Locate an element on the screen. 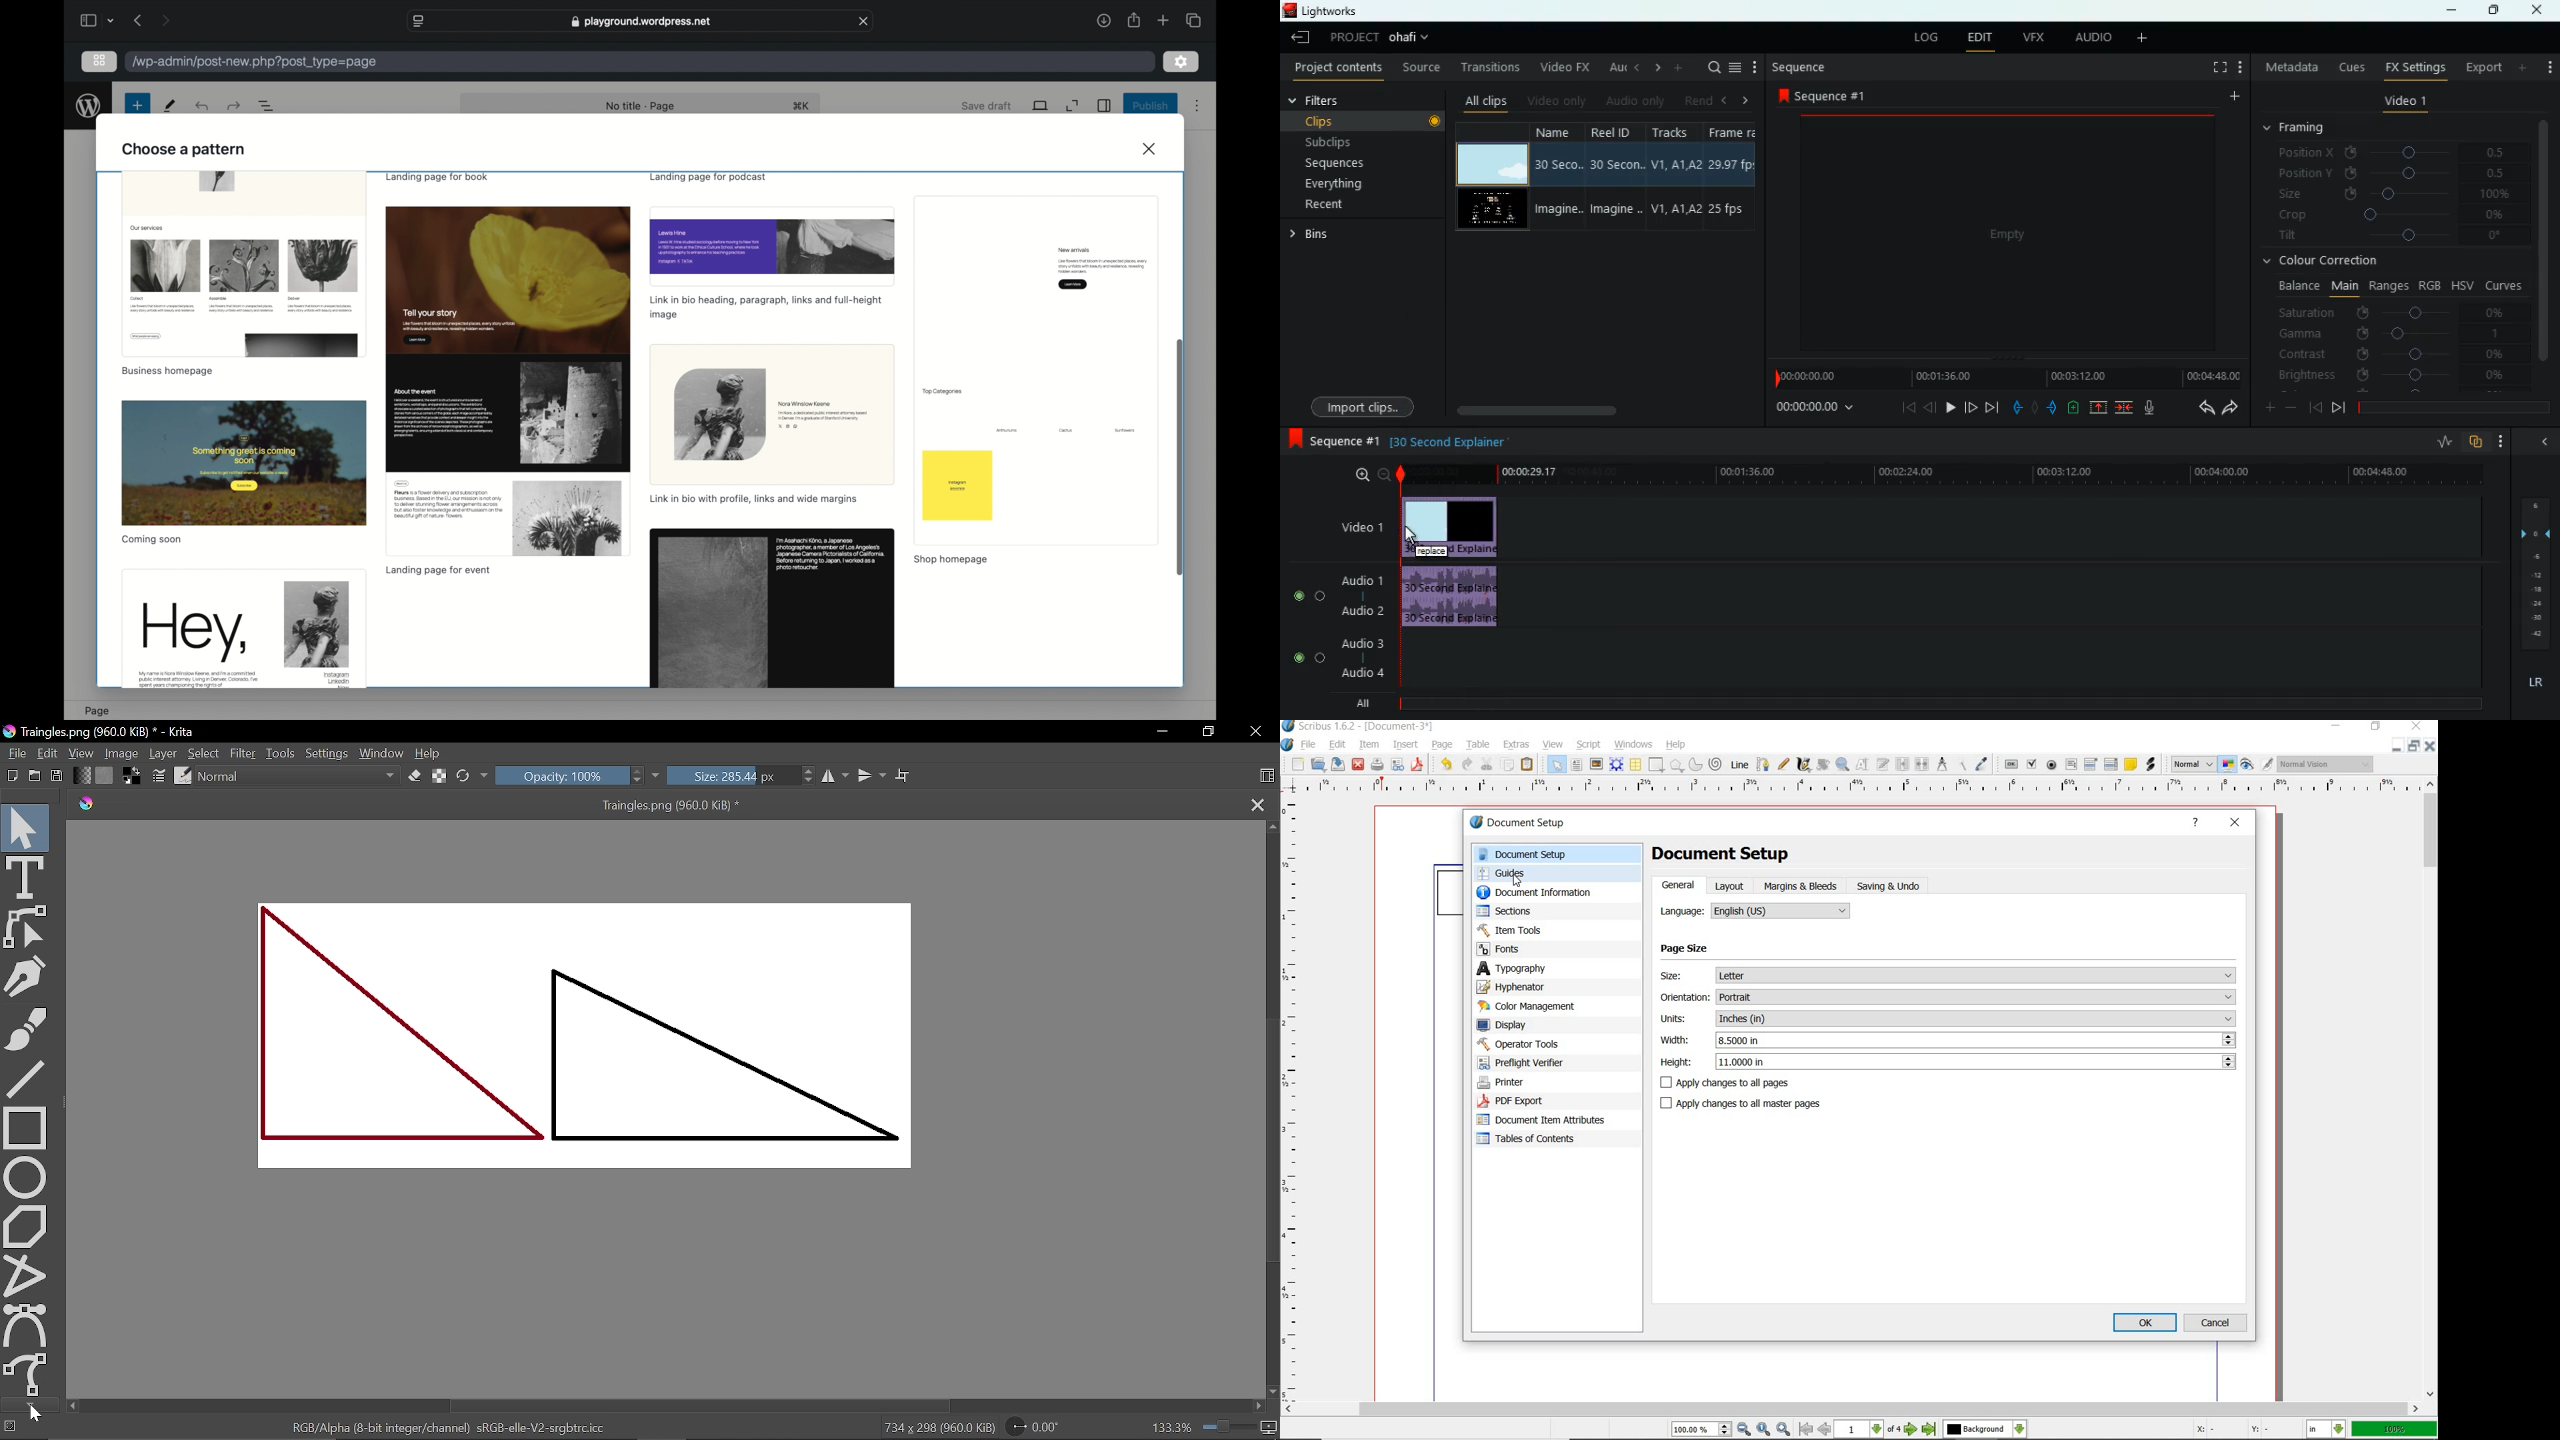 The width and height of the screenshot is (2576, 1456). contrast is located at coordinates (2390, 355).